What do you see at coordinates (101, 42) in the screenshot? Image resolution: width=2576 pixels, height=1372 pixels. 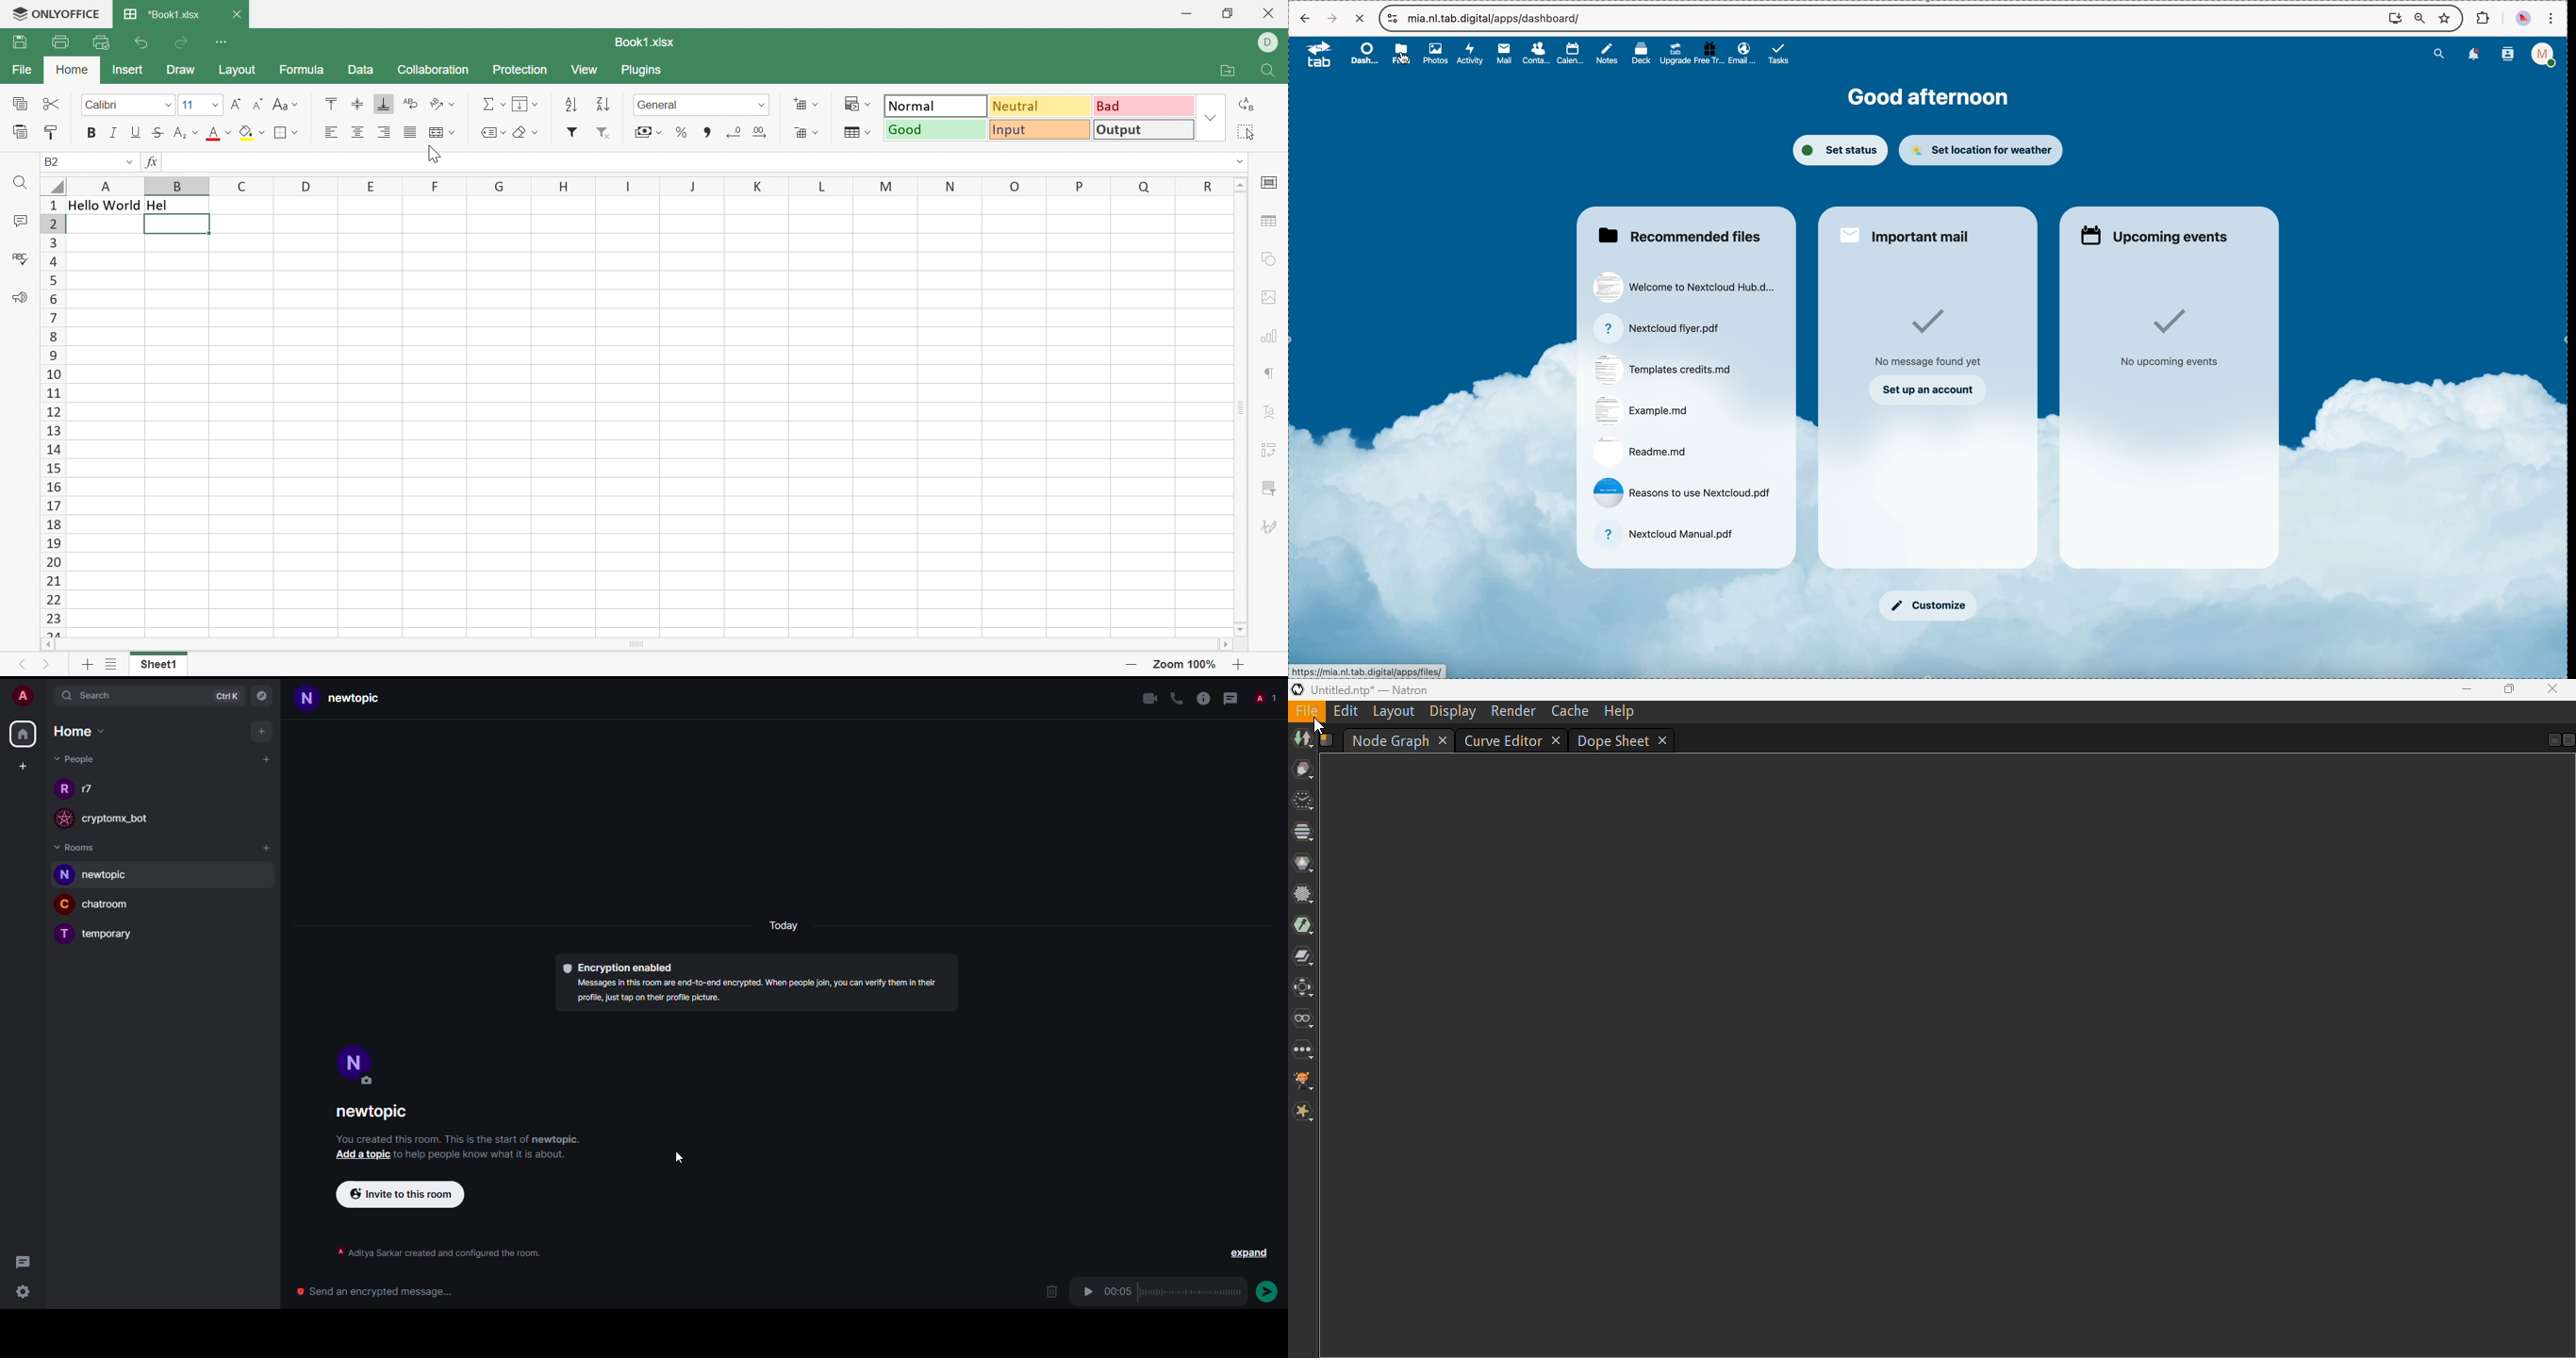 I see `Quick print` at bounding box center [101, 42].